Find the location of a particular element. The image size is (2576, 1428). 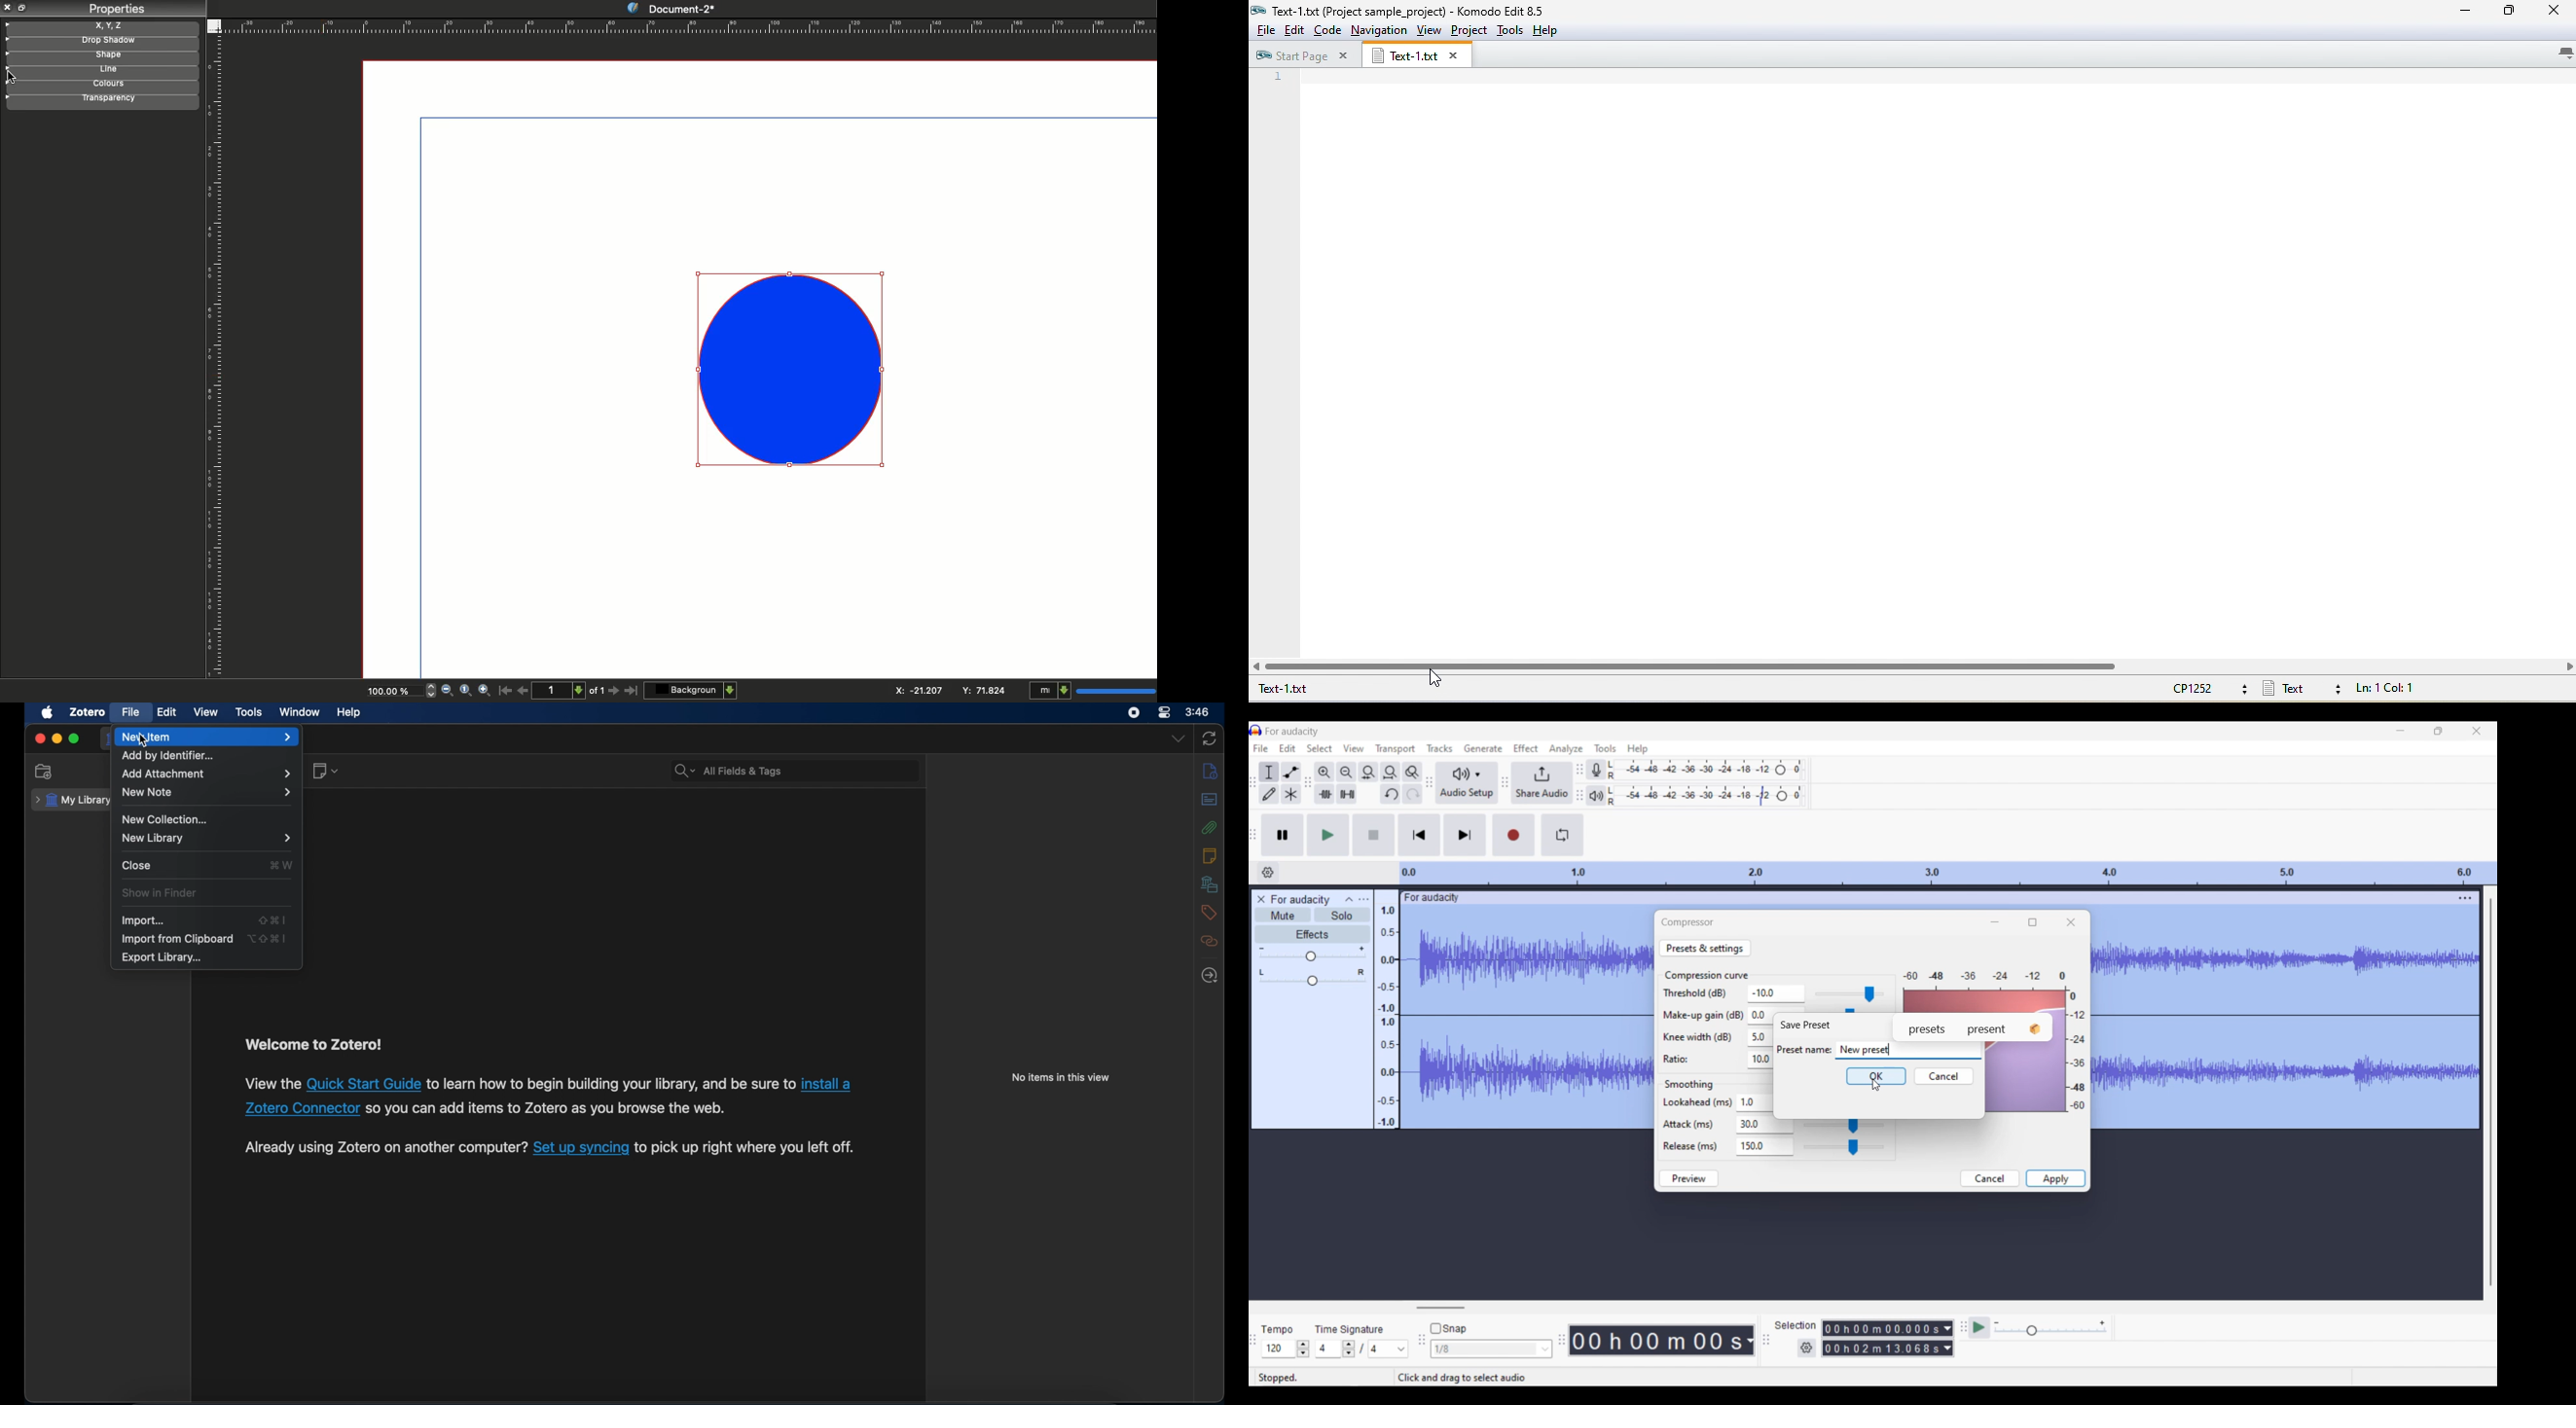

dropdown is located at coordinates (1179, 738).